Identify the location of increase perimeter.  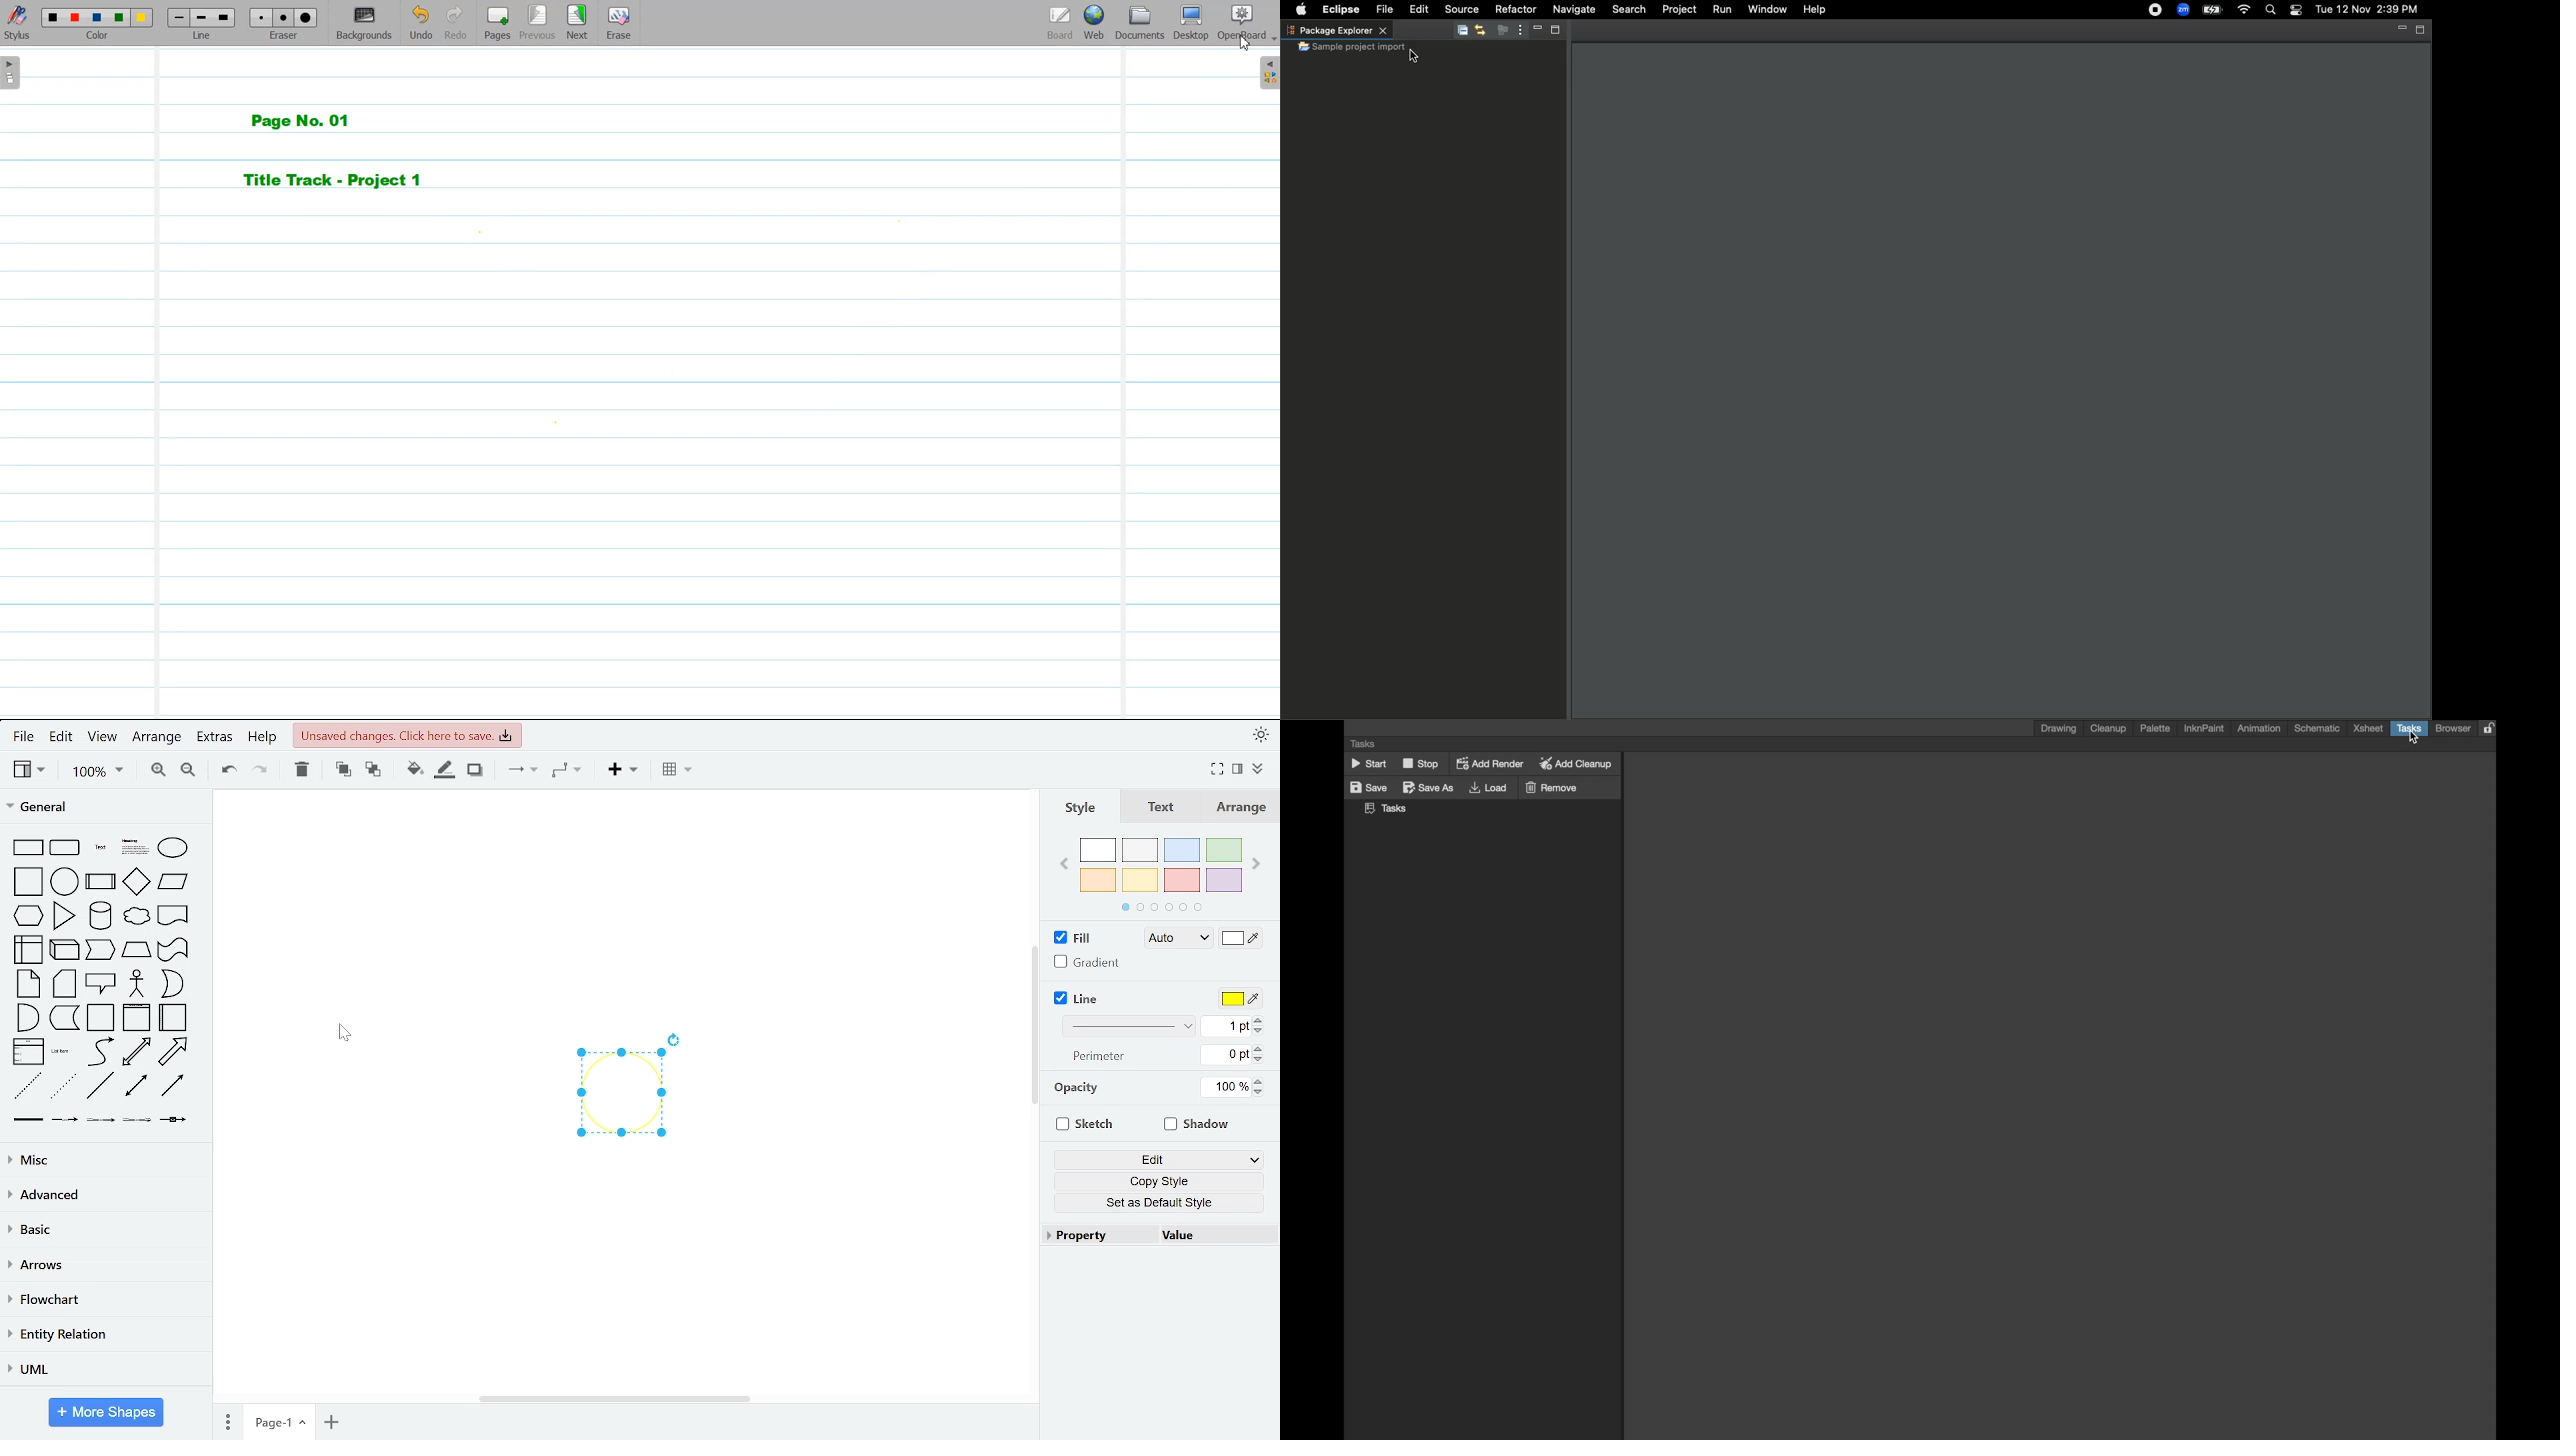
(1259, 1048).